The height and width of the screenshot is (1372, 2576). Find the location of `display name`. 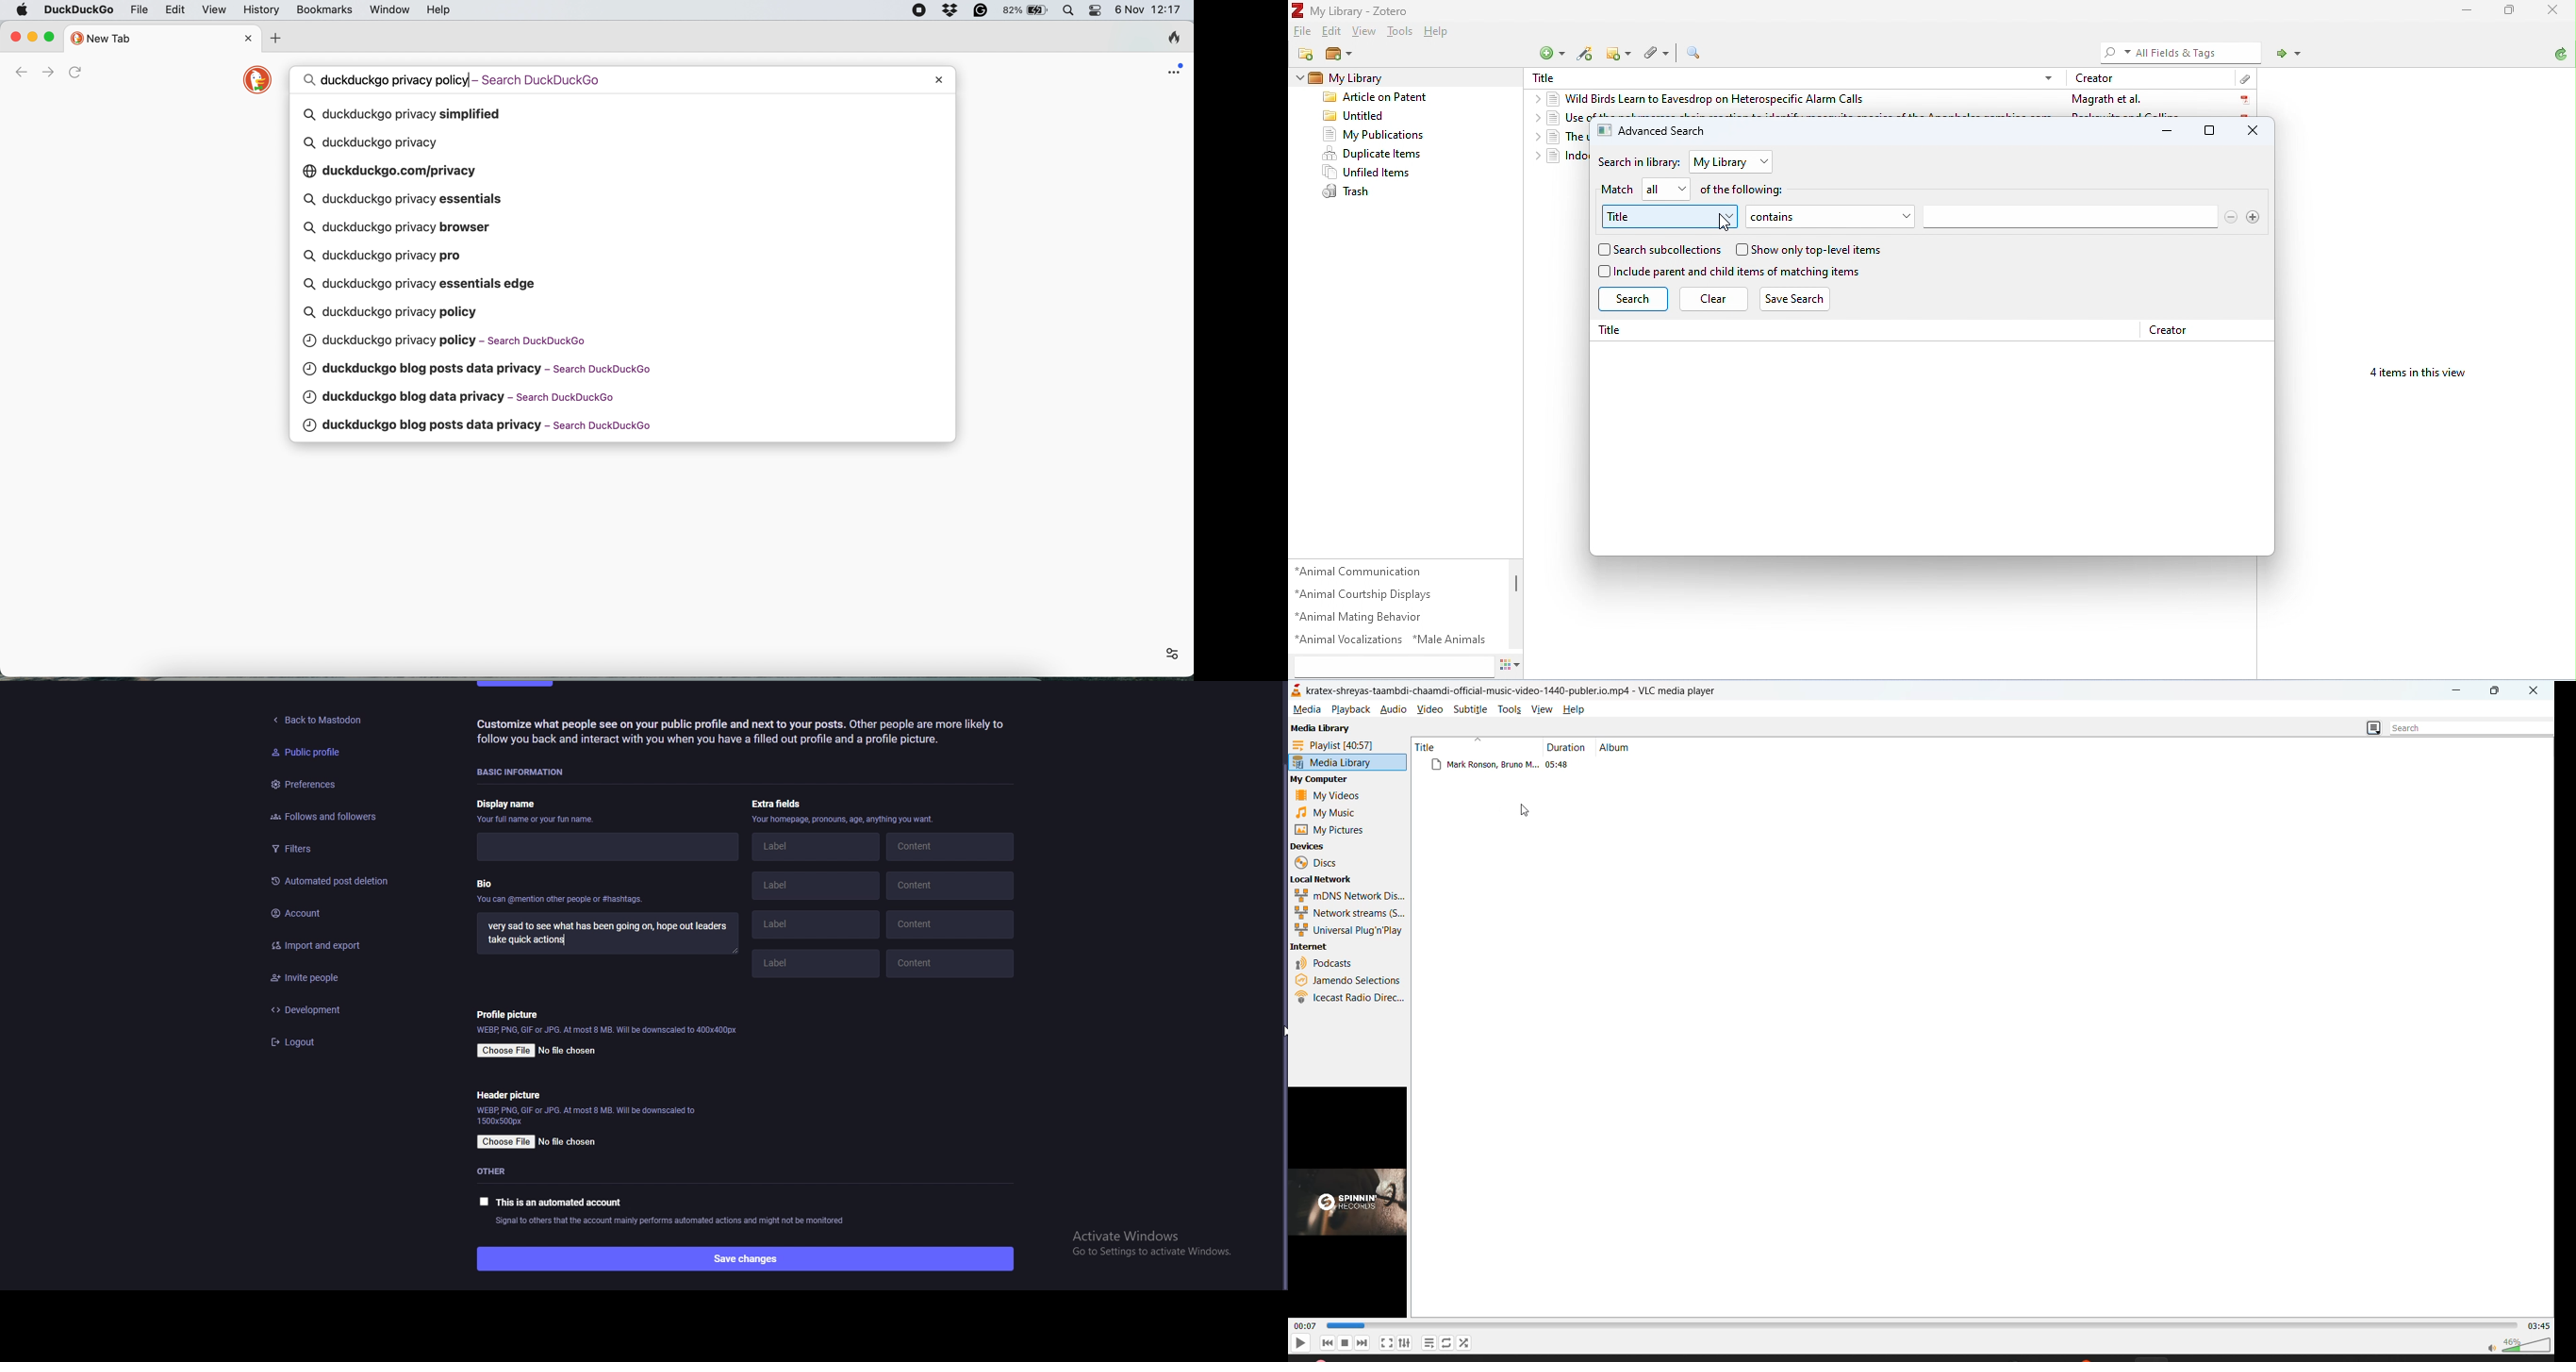

display name is located at coordinates (537, 806).